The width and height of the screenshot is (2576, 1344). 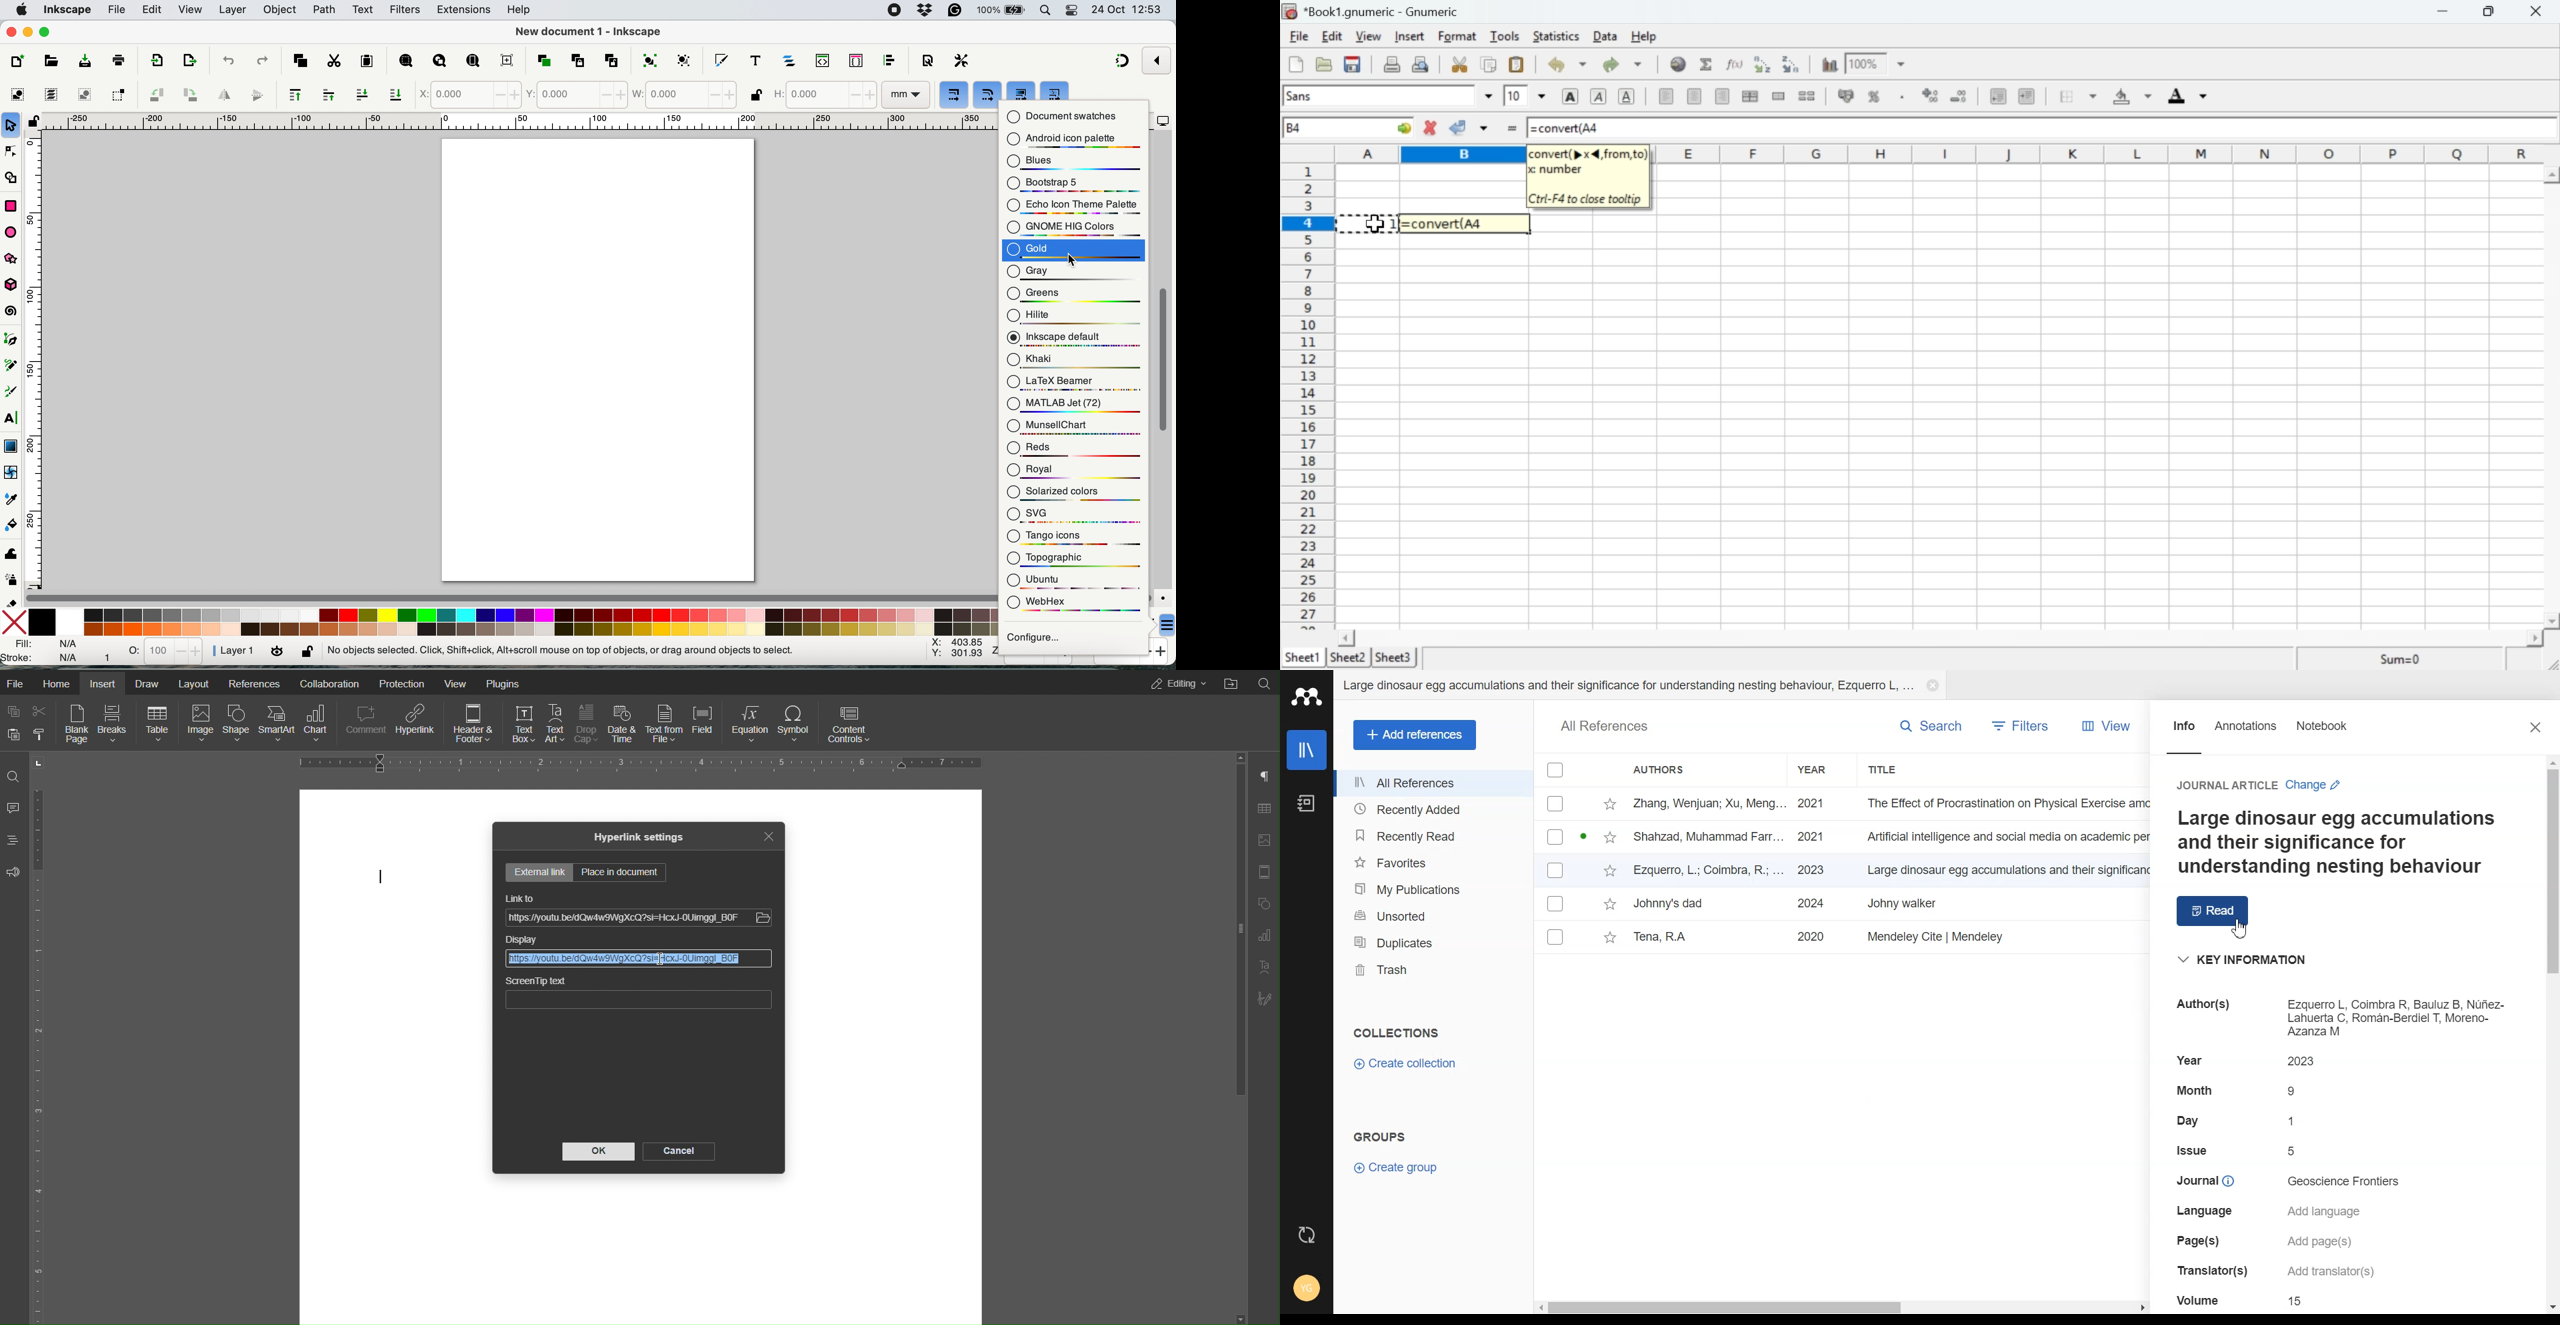 What do you see at coordinates (228, 61) in the screenshot?
I see `undo` at bounding box center [228, 61].